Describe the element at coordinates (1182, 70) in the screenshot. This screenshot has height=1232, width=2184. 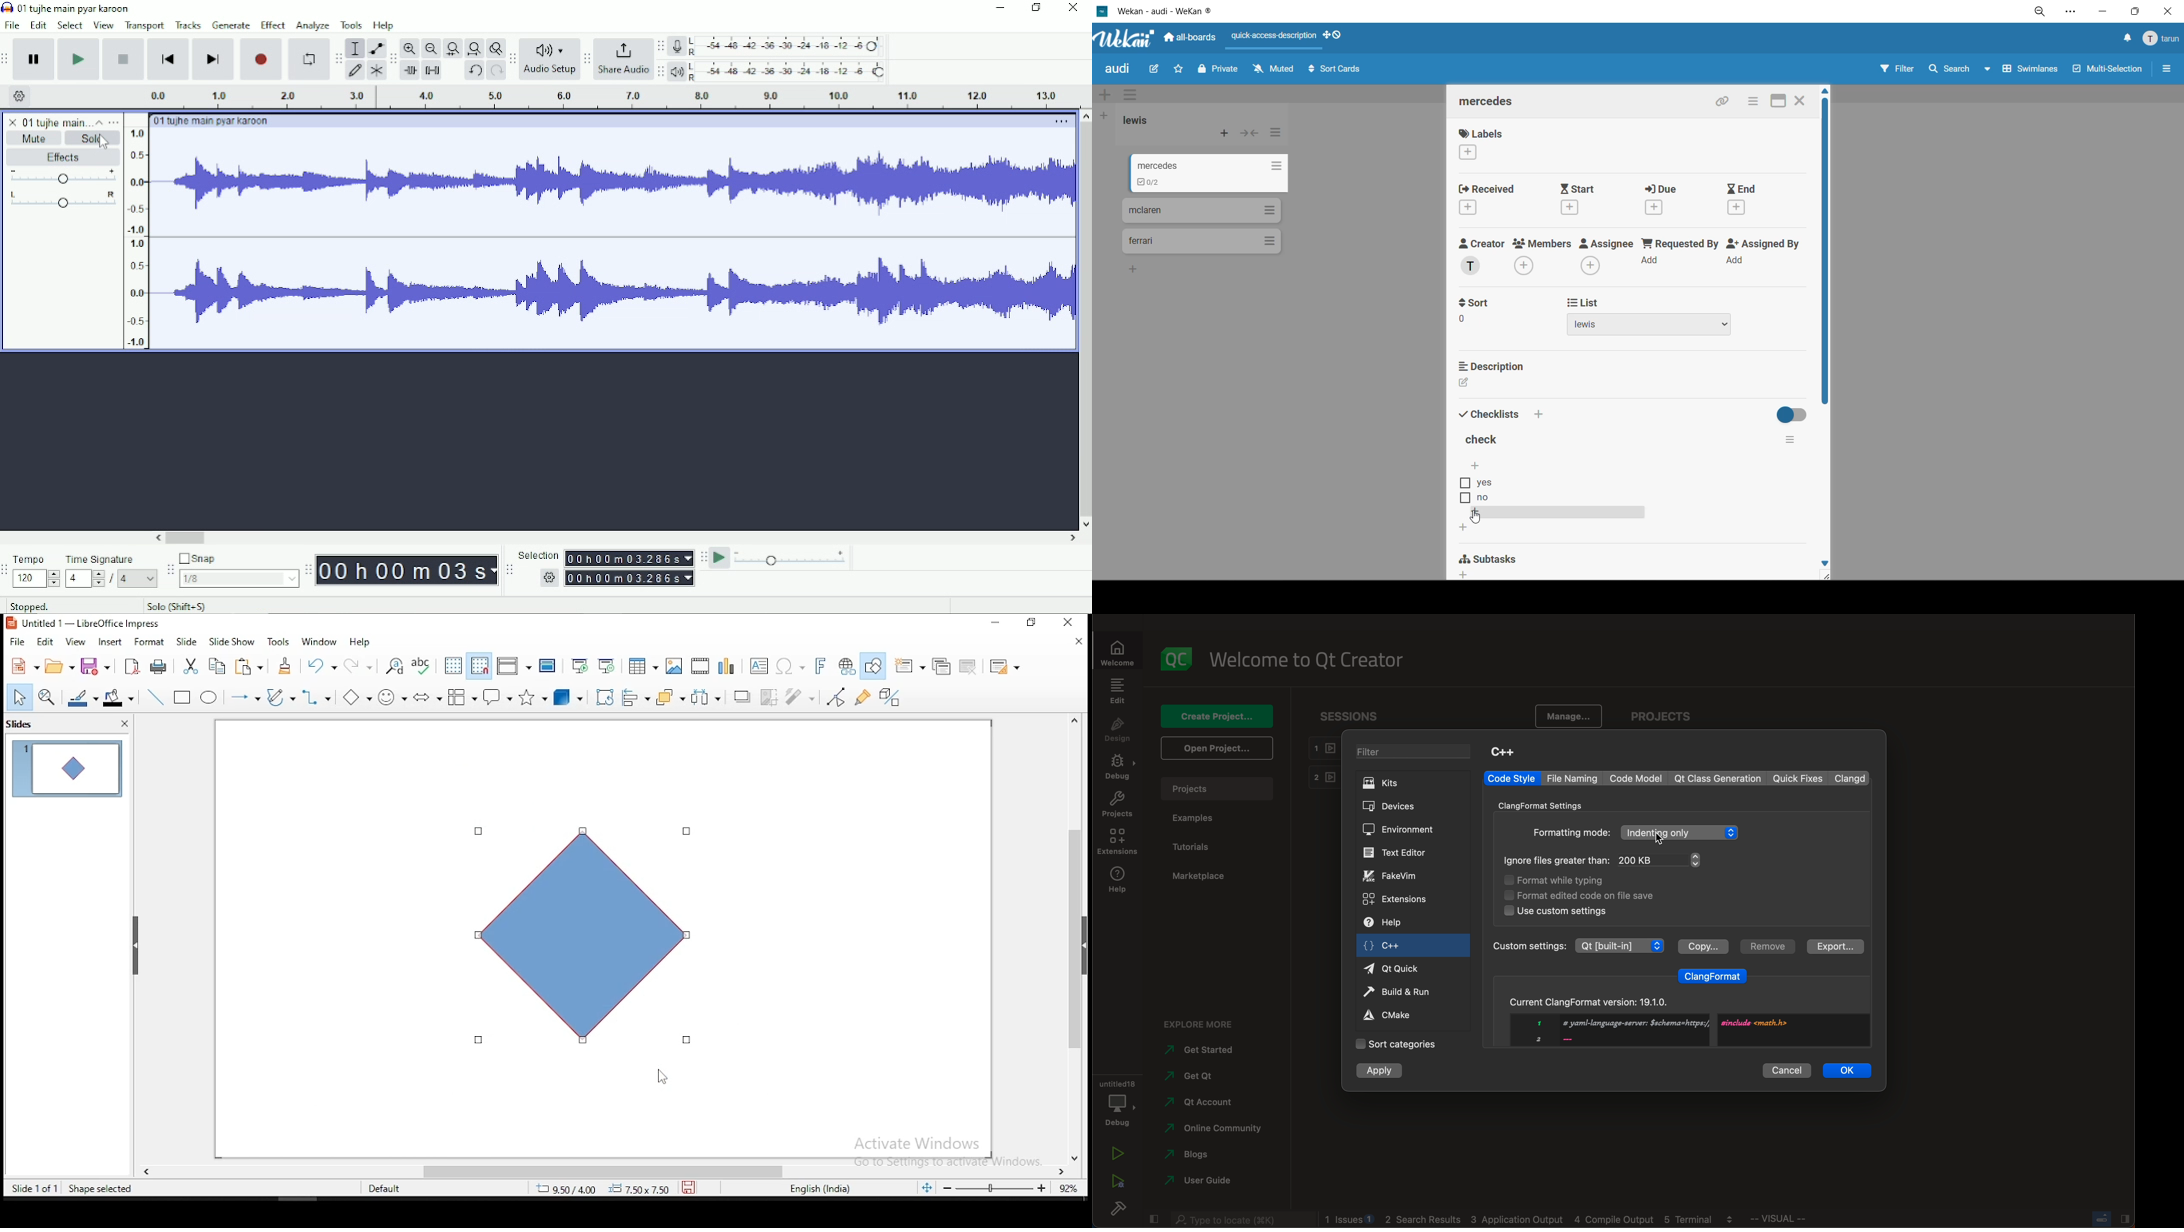
I see `star` at that location.